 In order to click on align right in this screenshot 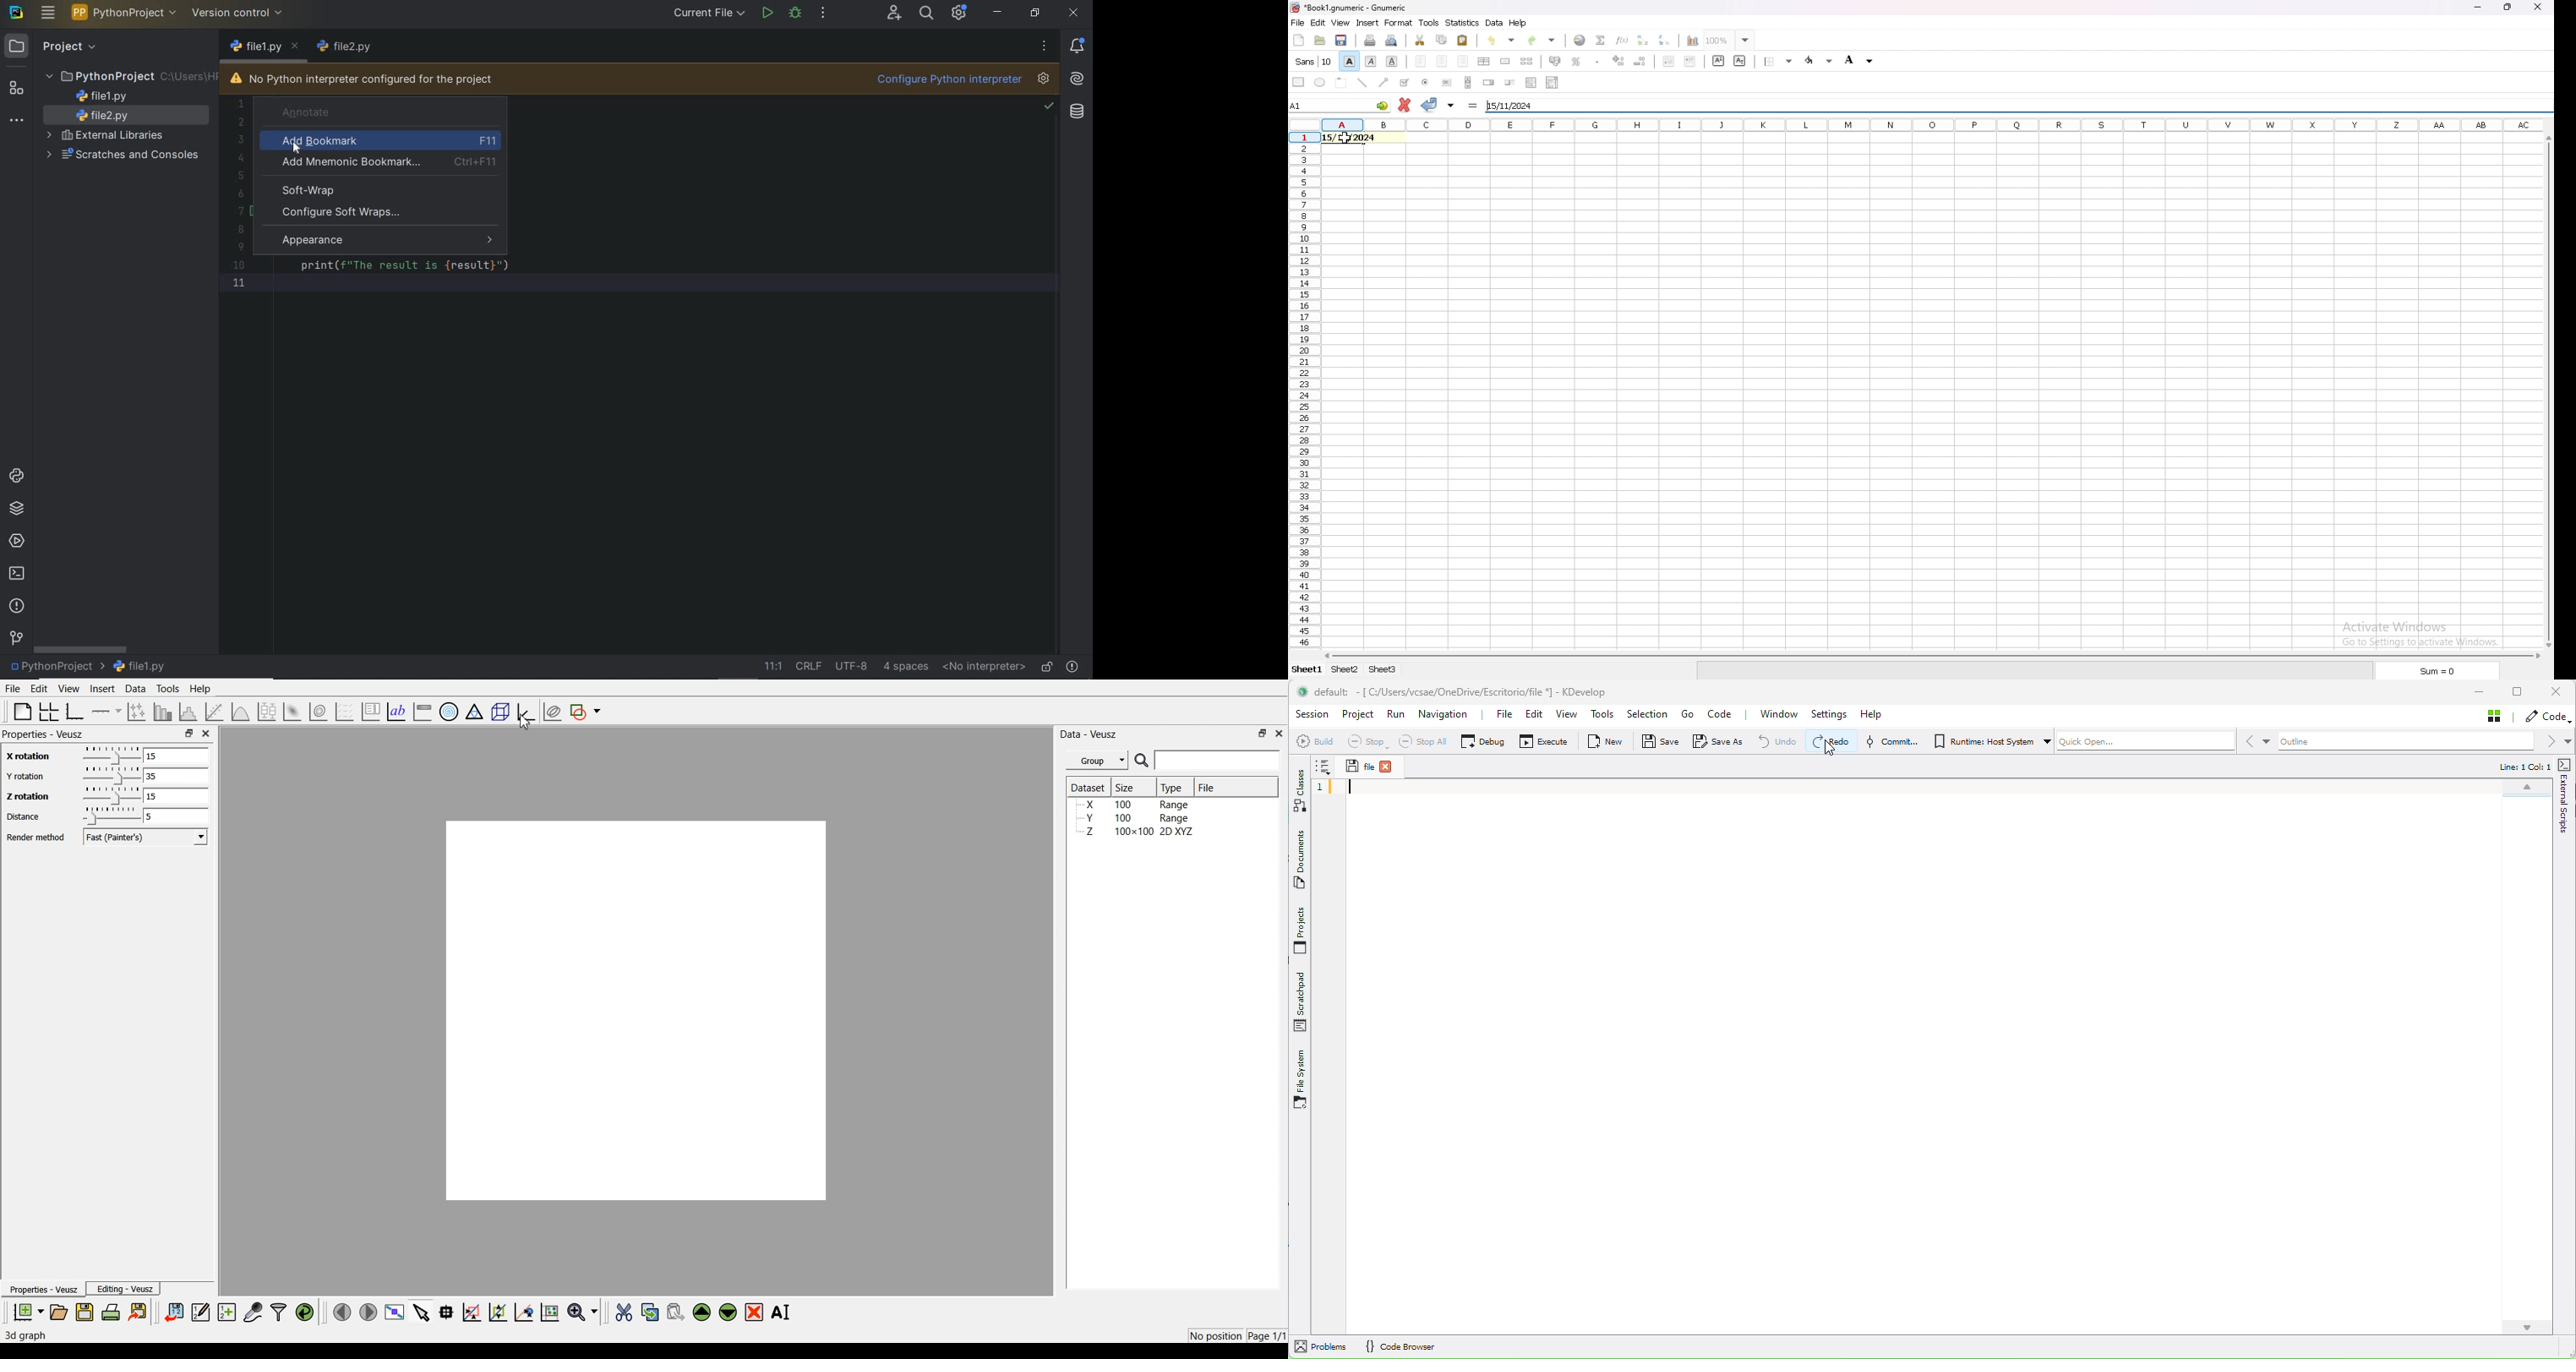, I will do `click(1463, 61)`.